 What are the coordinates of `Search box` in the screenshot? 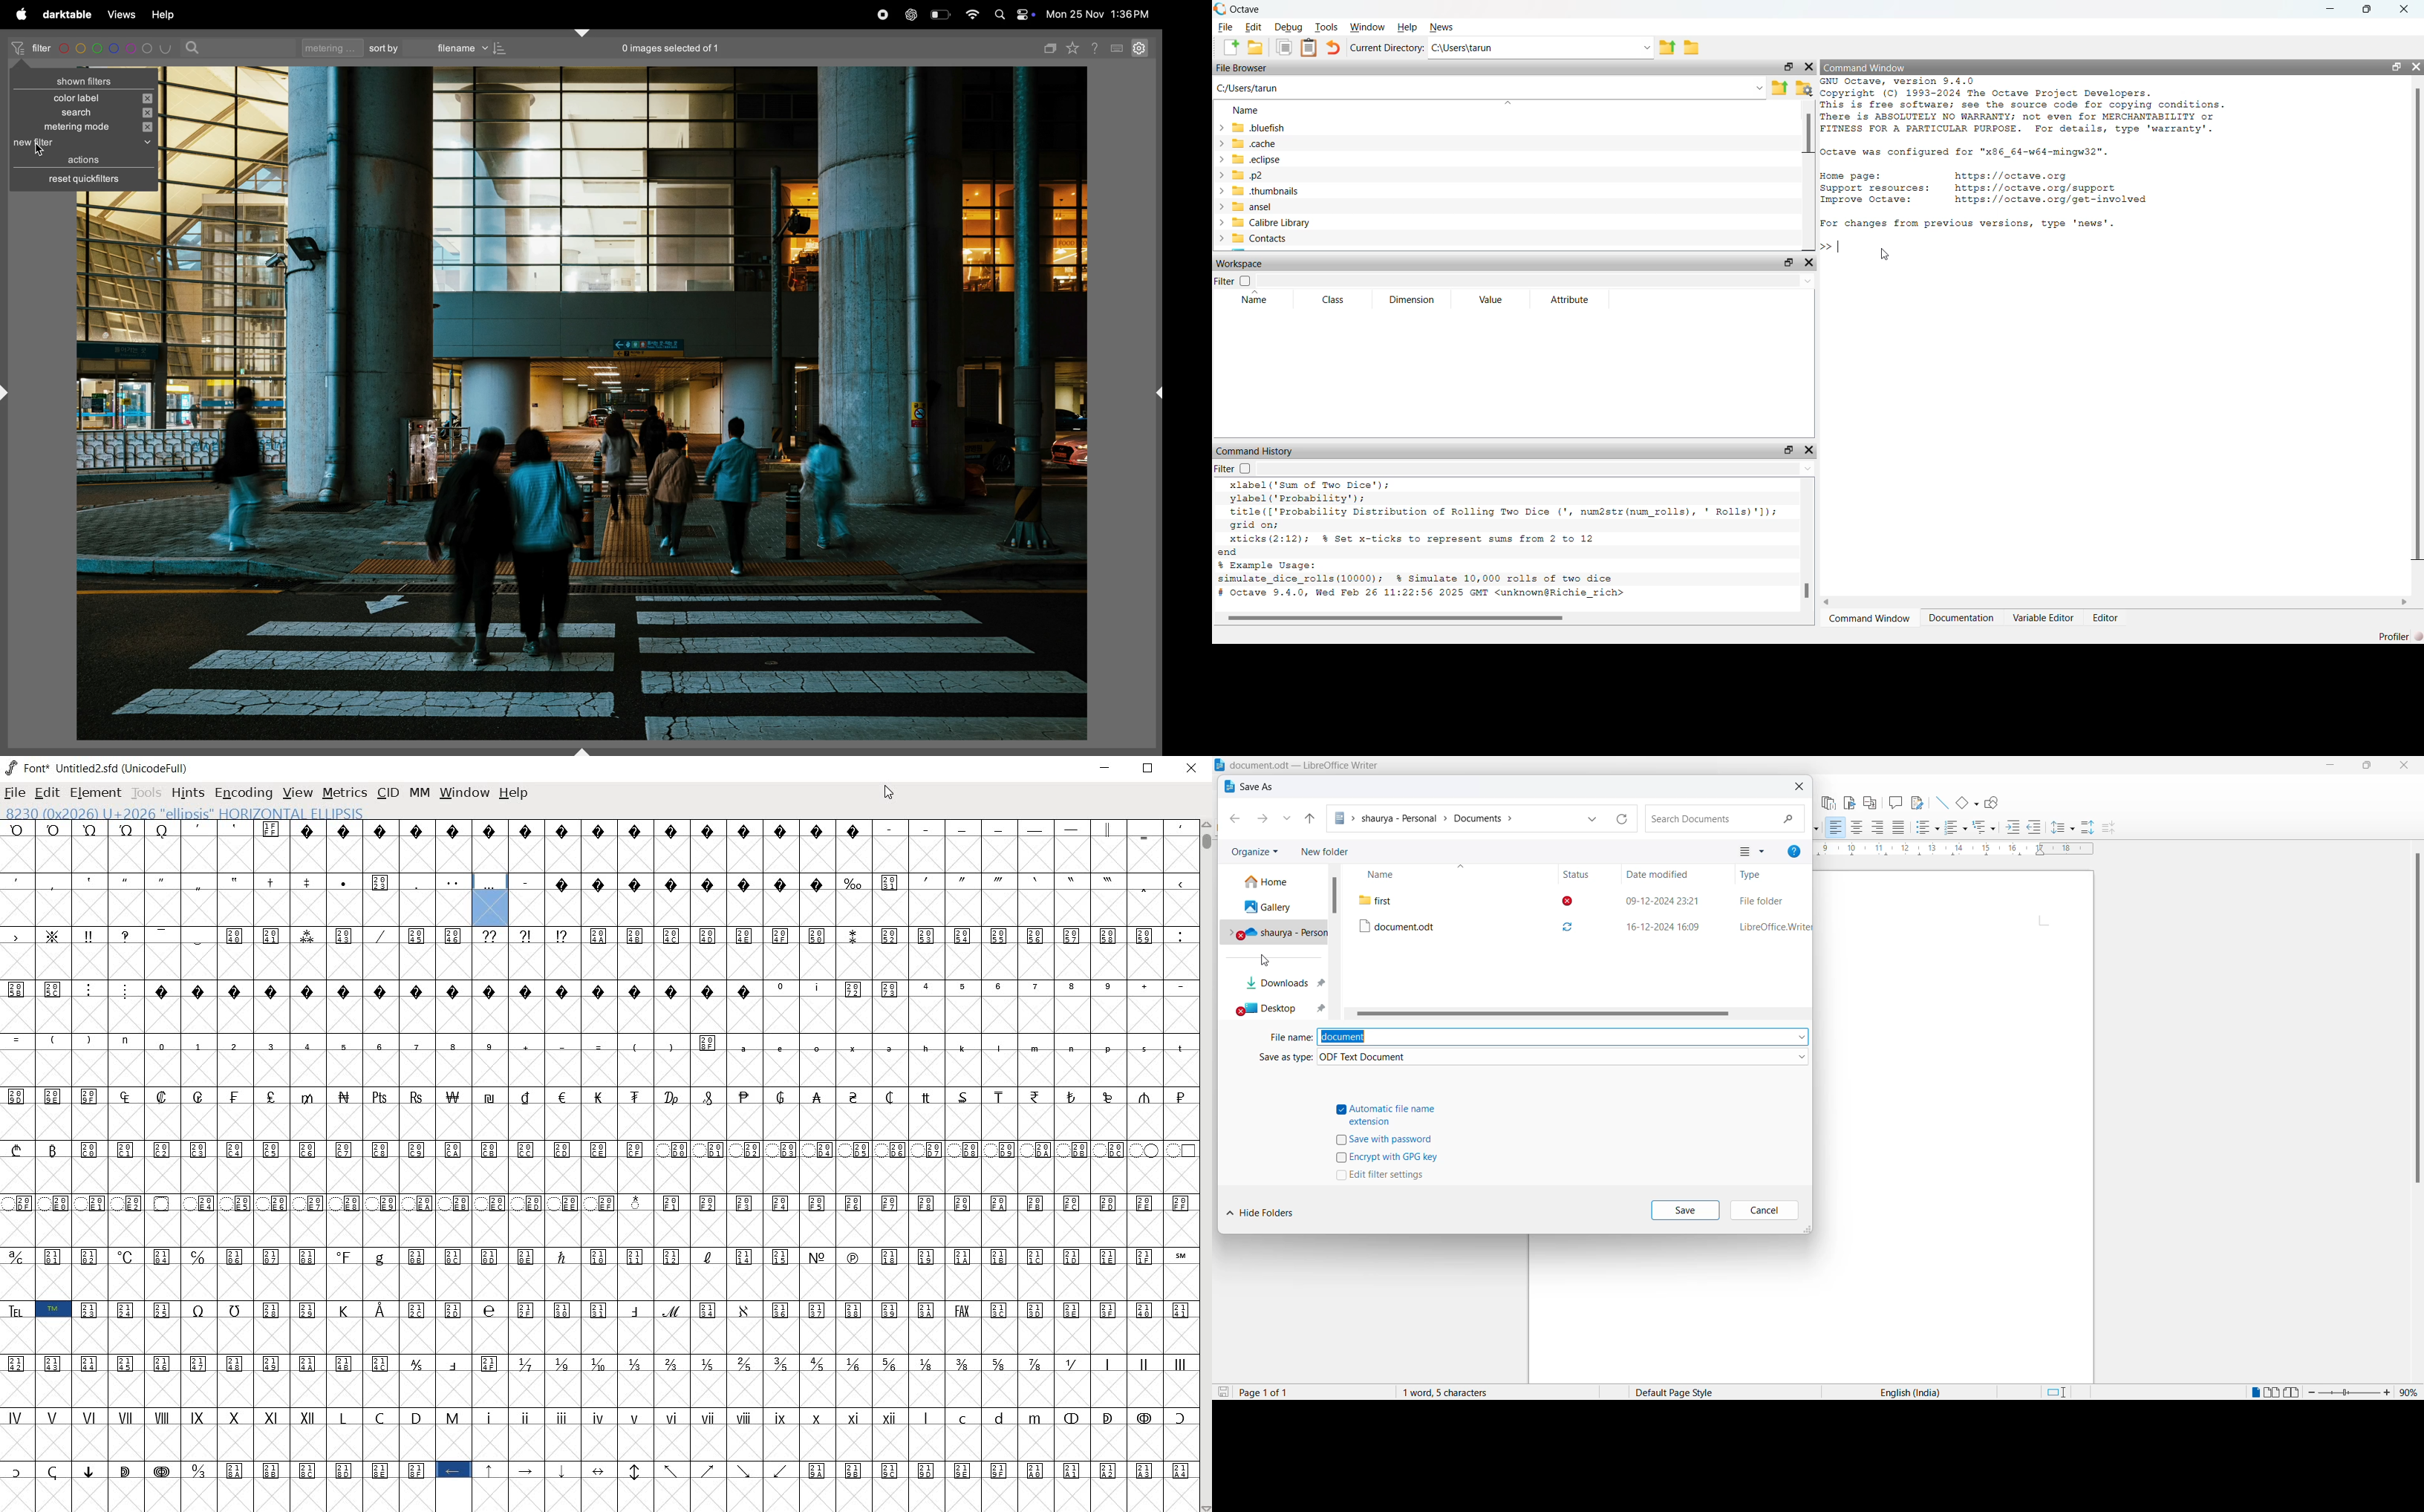 It's located at (1725, 819).